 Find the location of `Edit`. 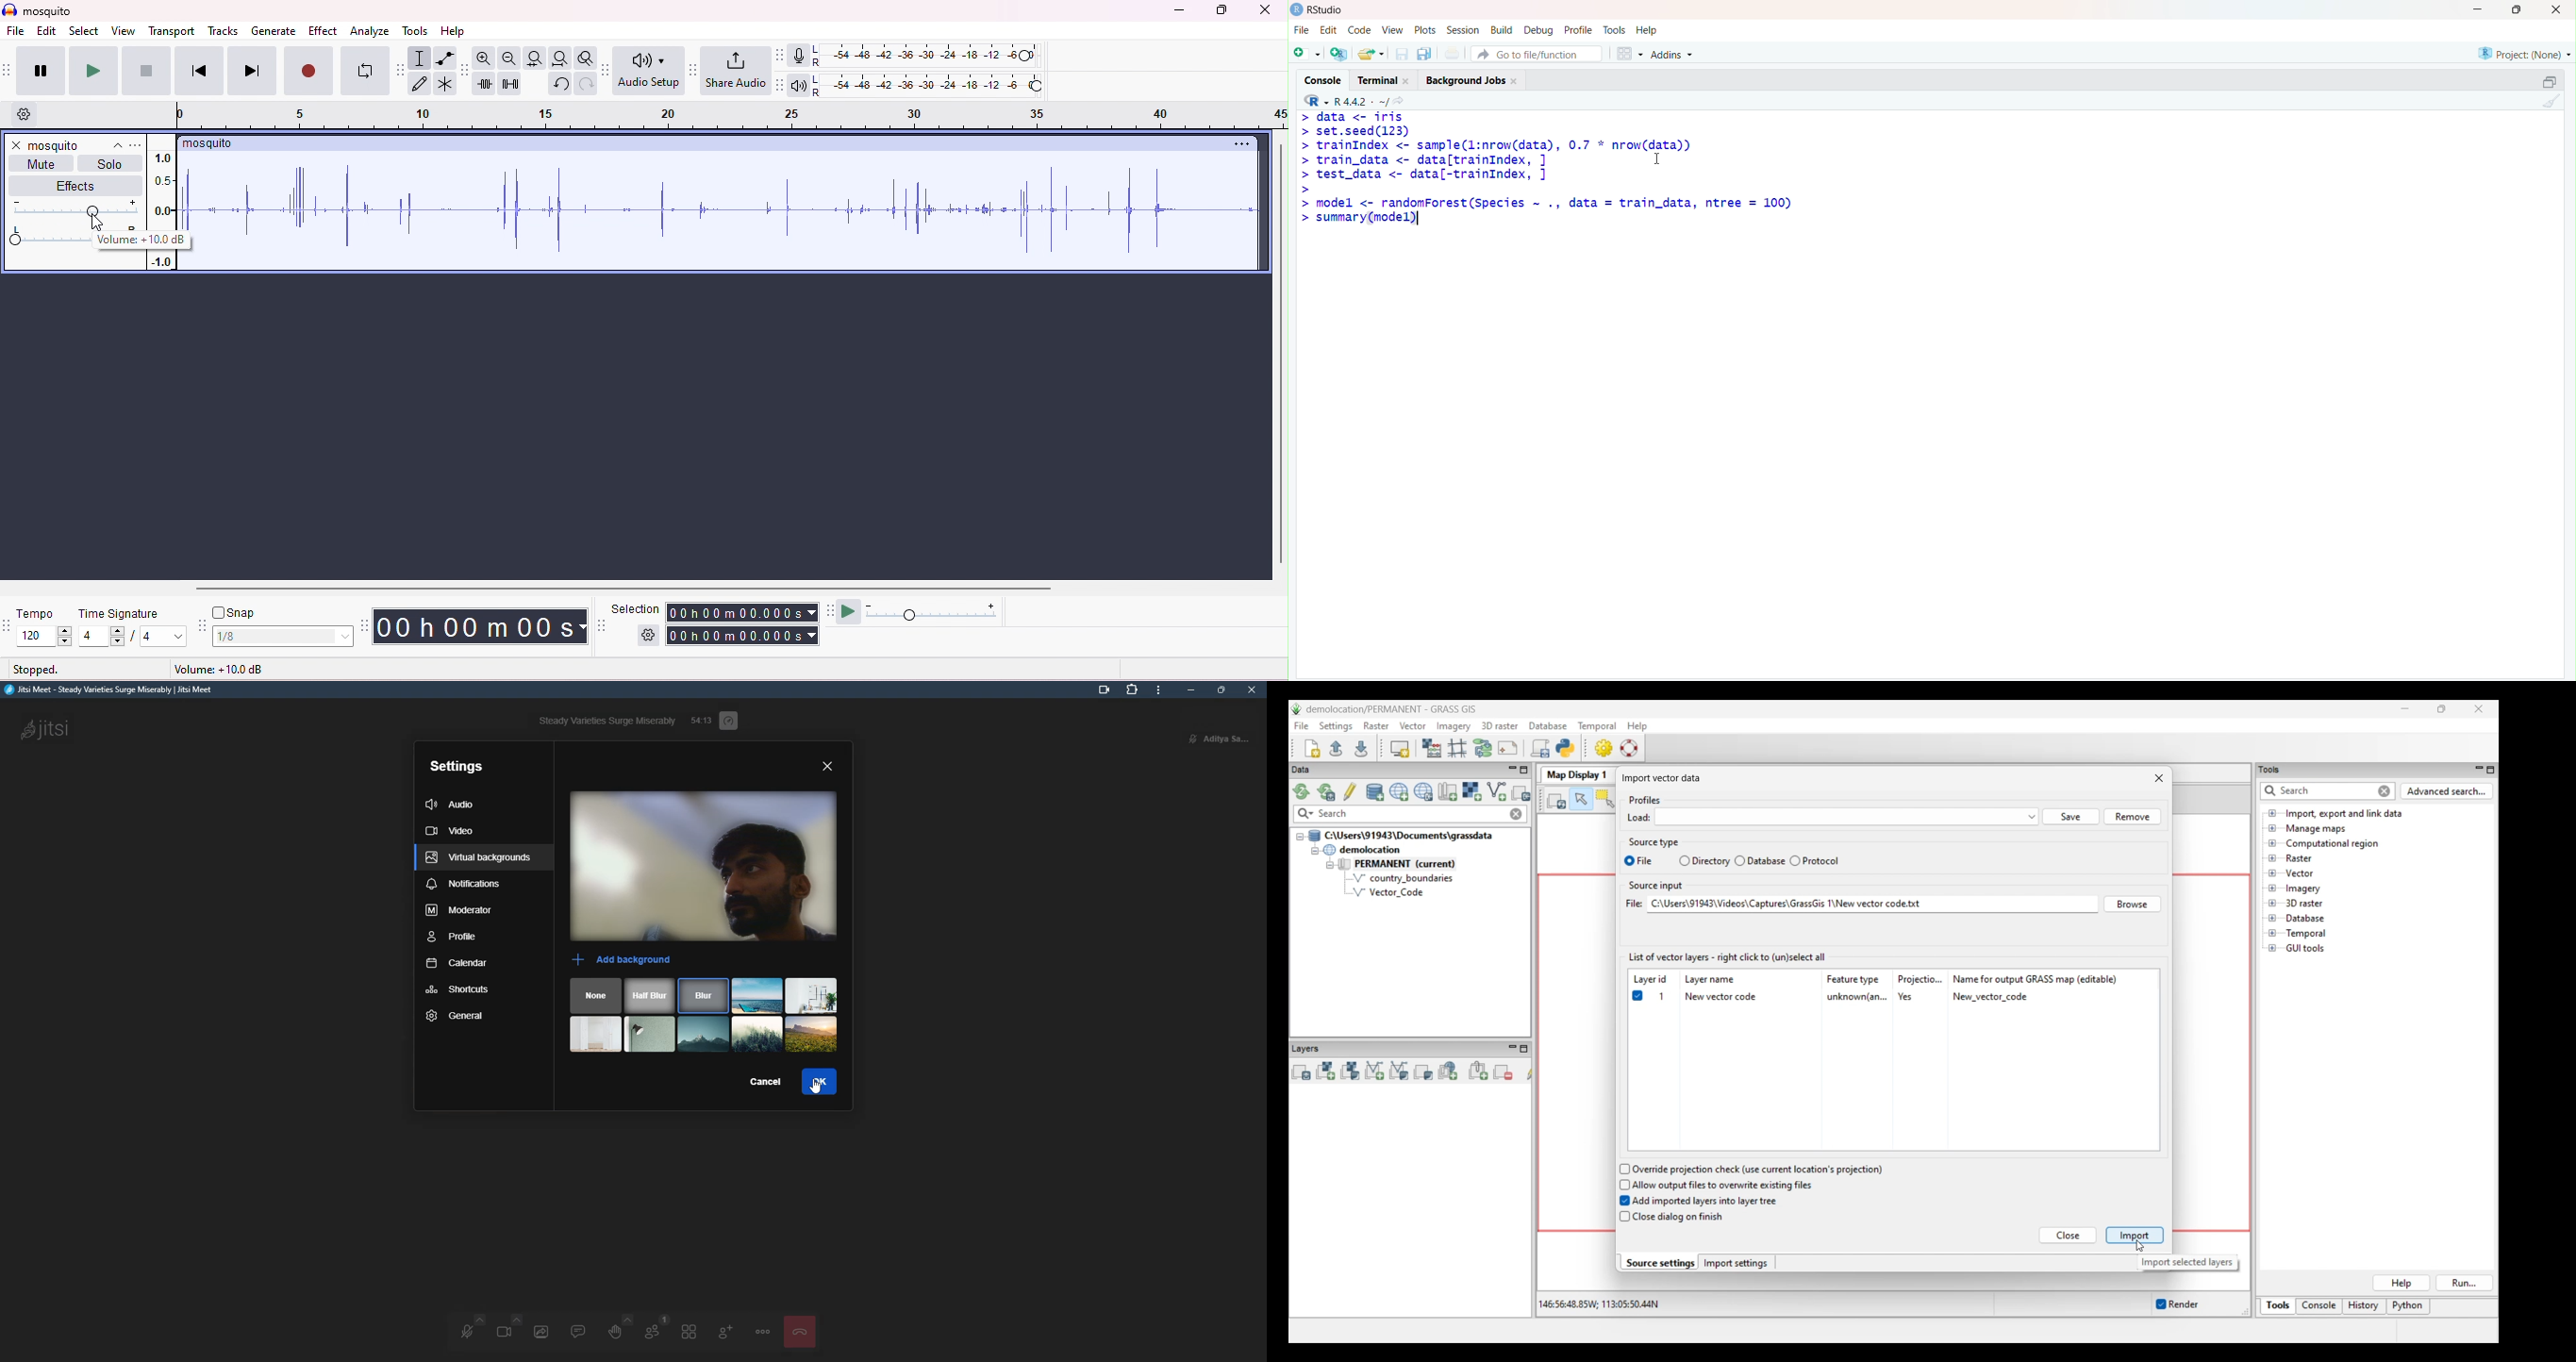

Edit is located at coordinates (1329, 28).